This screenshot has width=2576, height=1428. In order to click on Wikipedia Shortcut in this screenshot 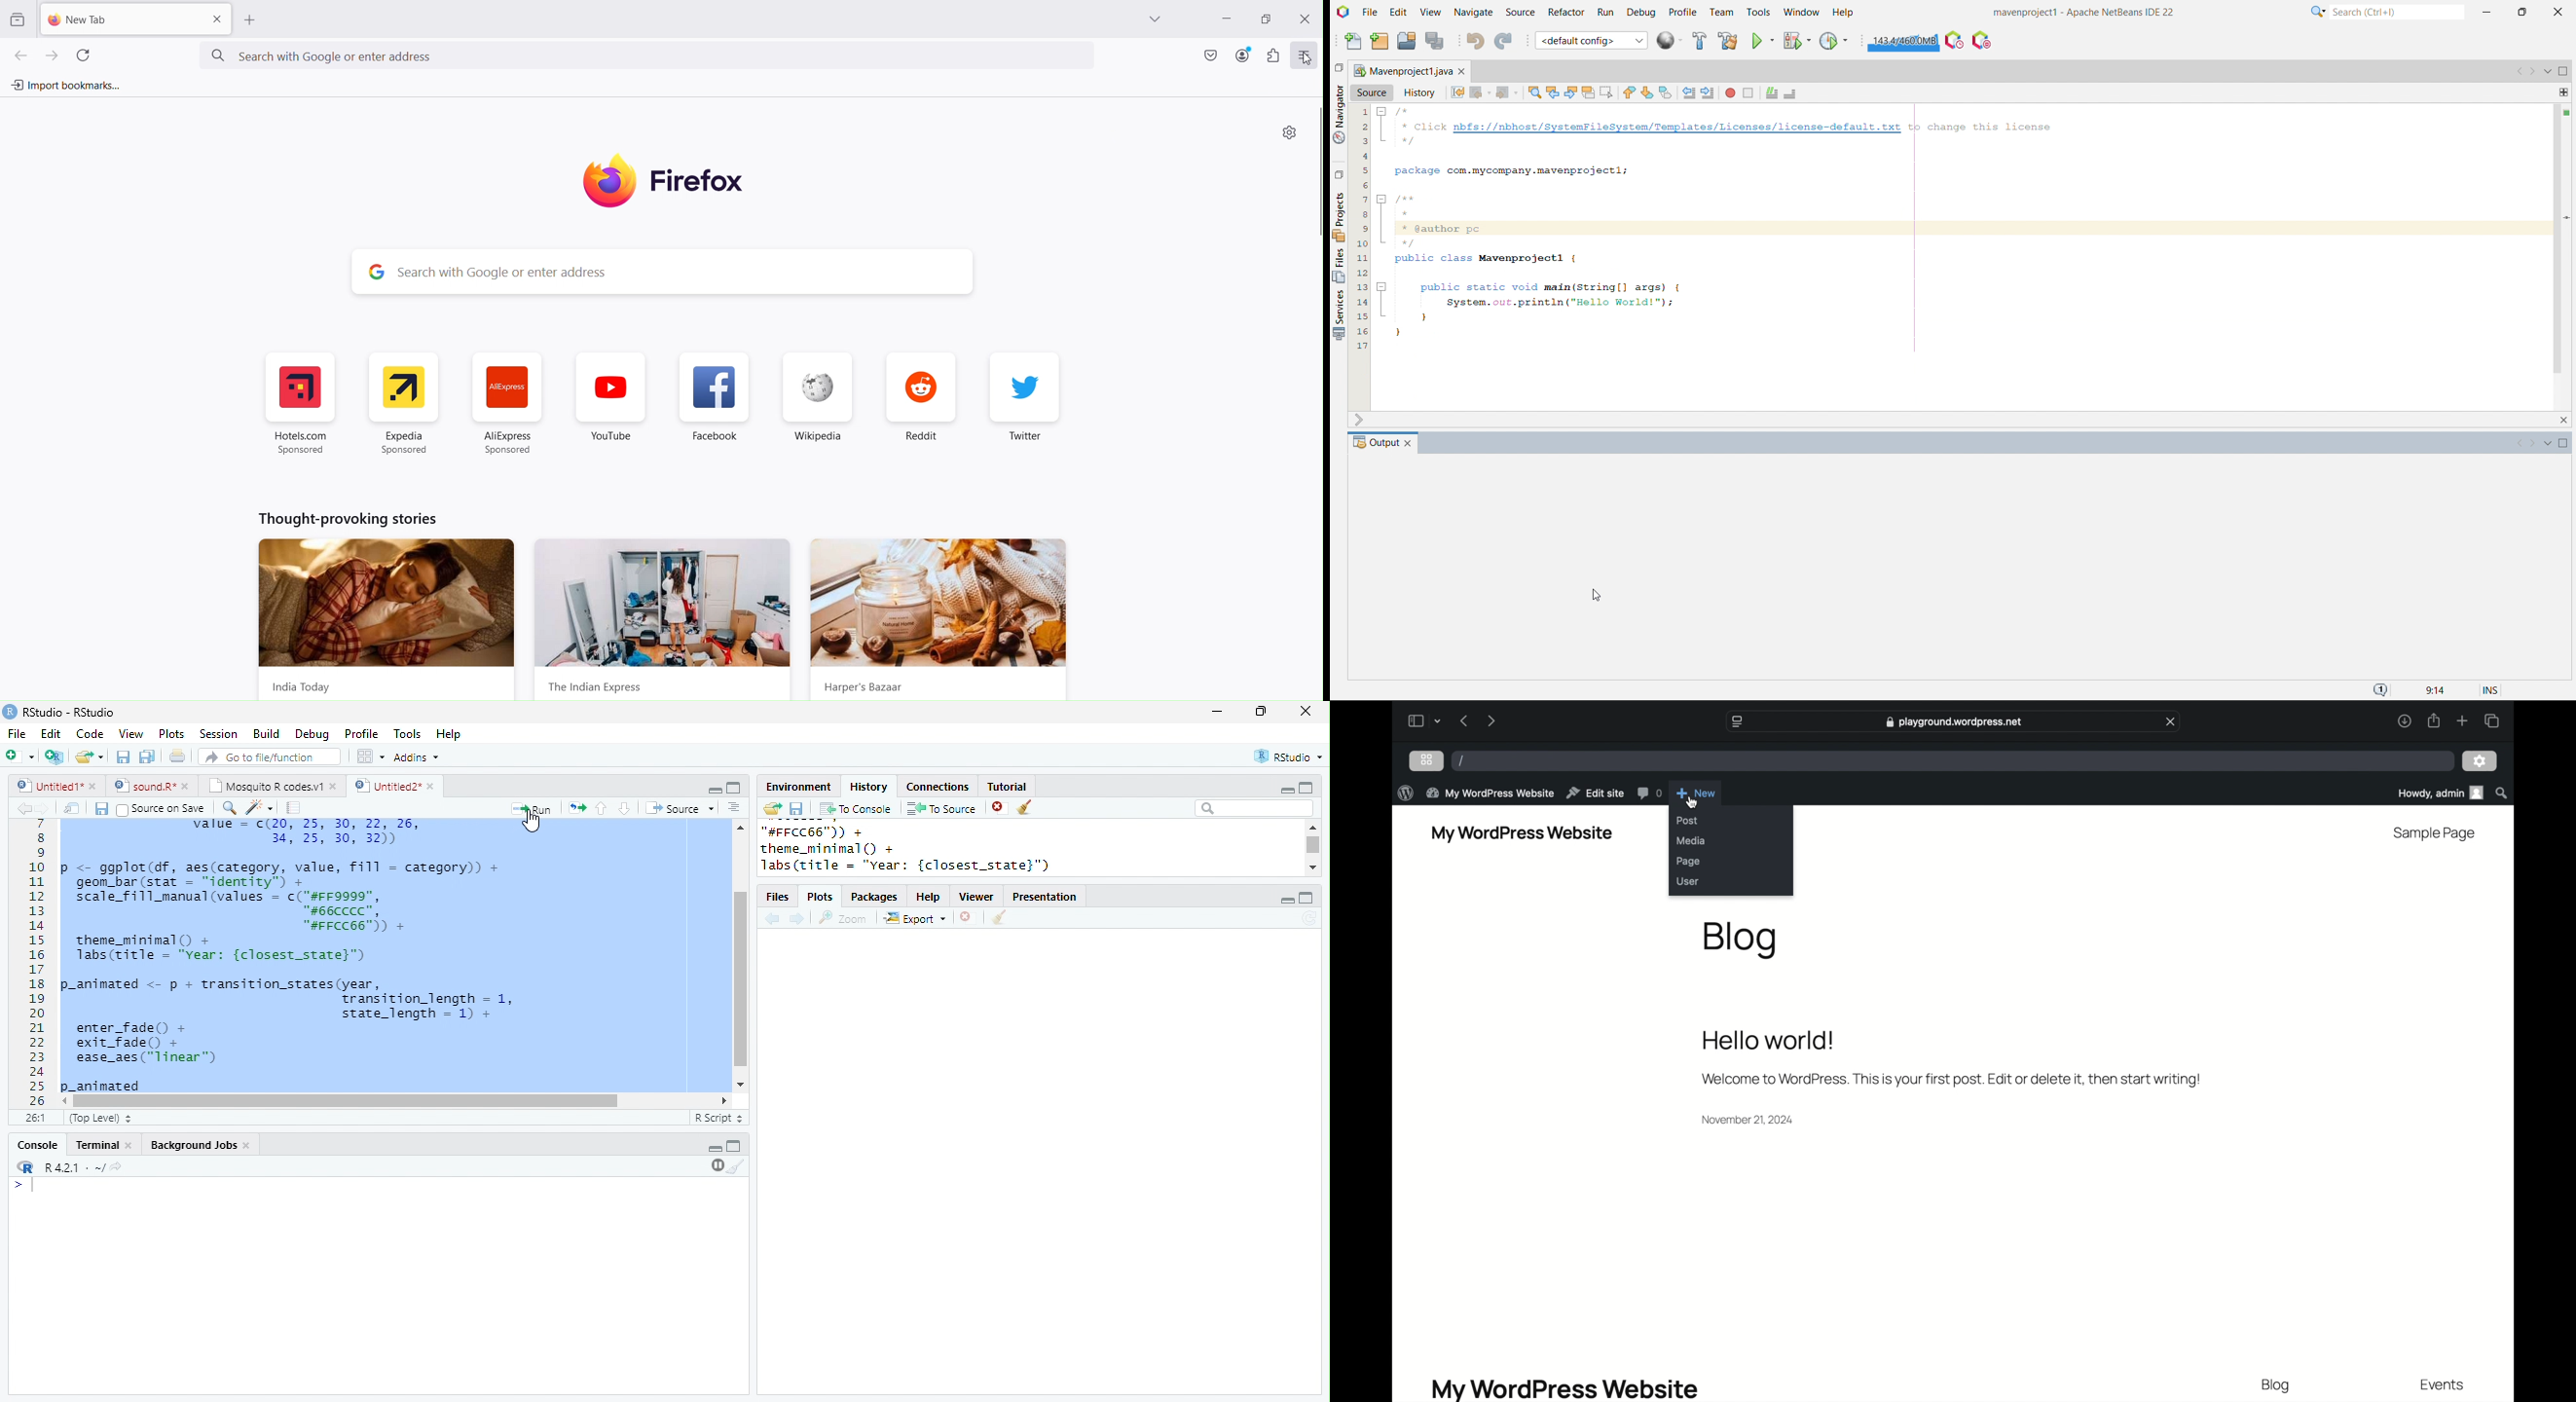, I will do `click(817, 405)`.